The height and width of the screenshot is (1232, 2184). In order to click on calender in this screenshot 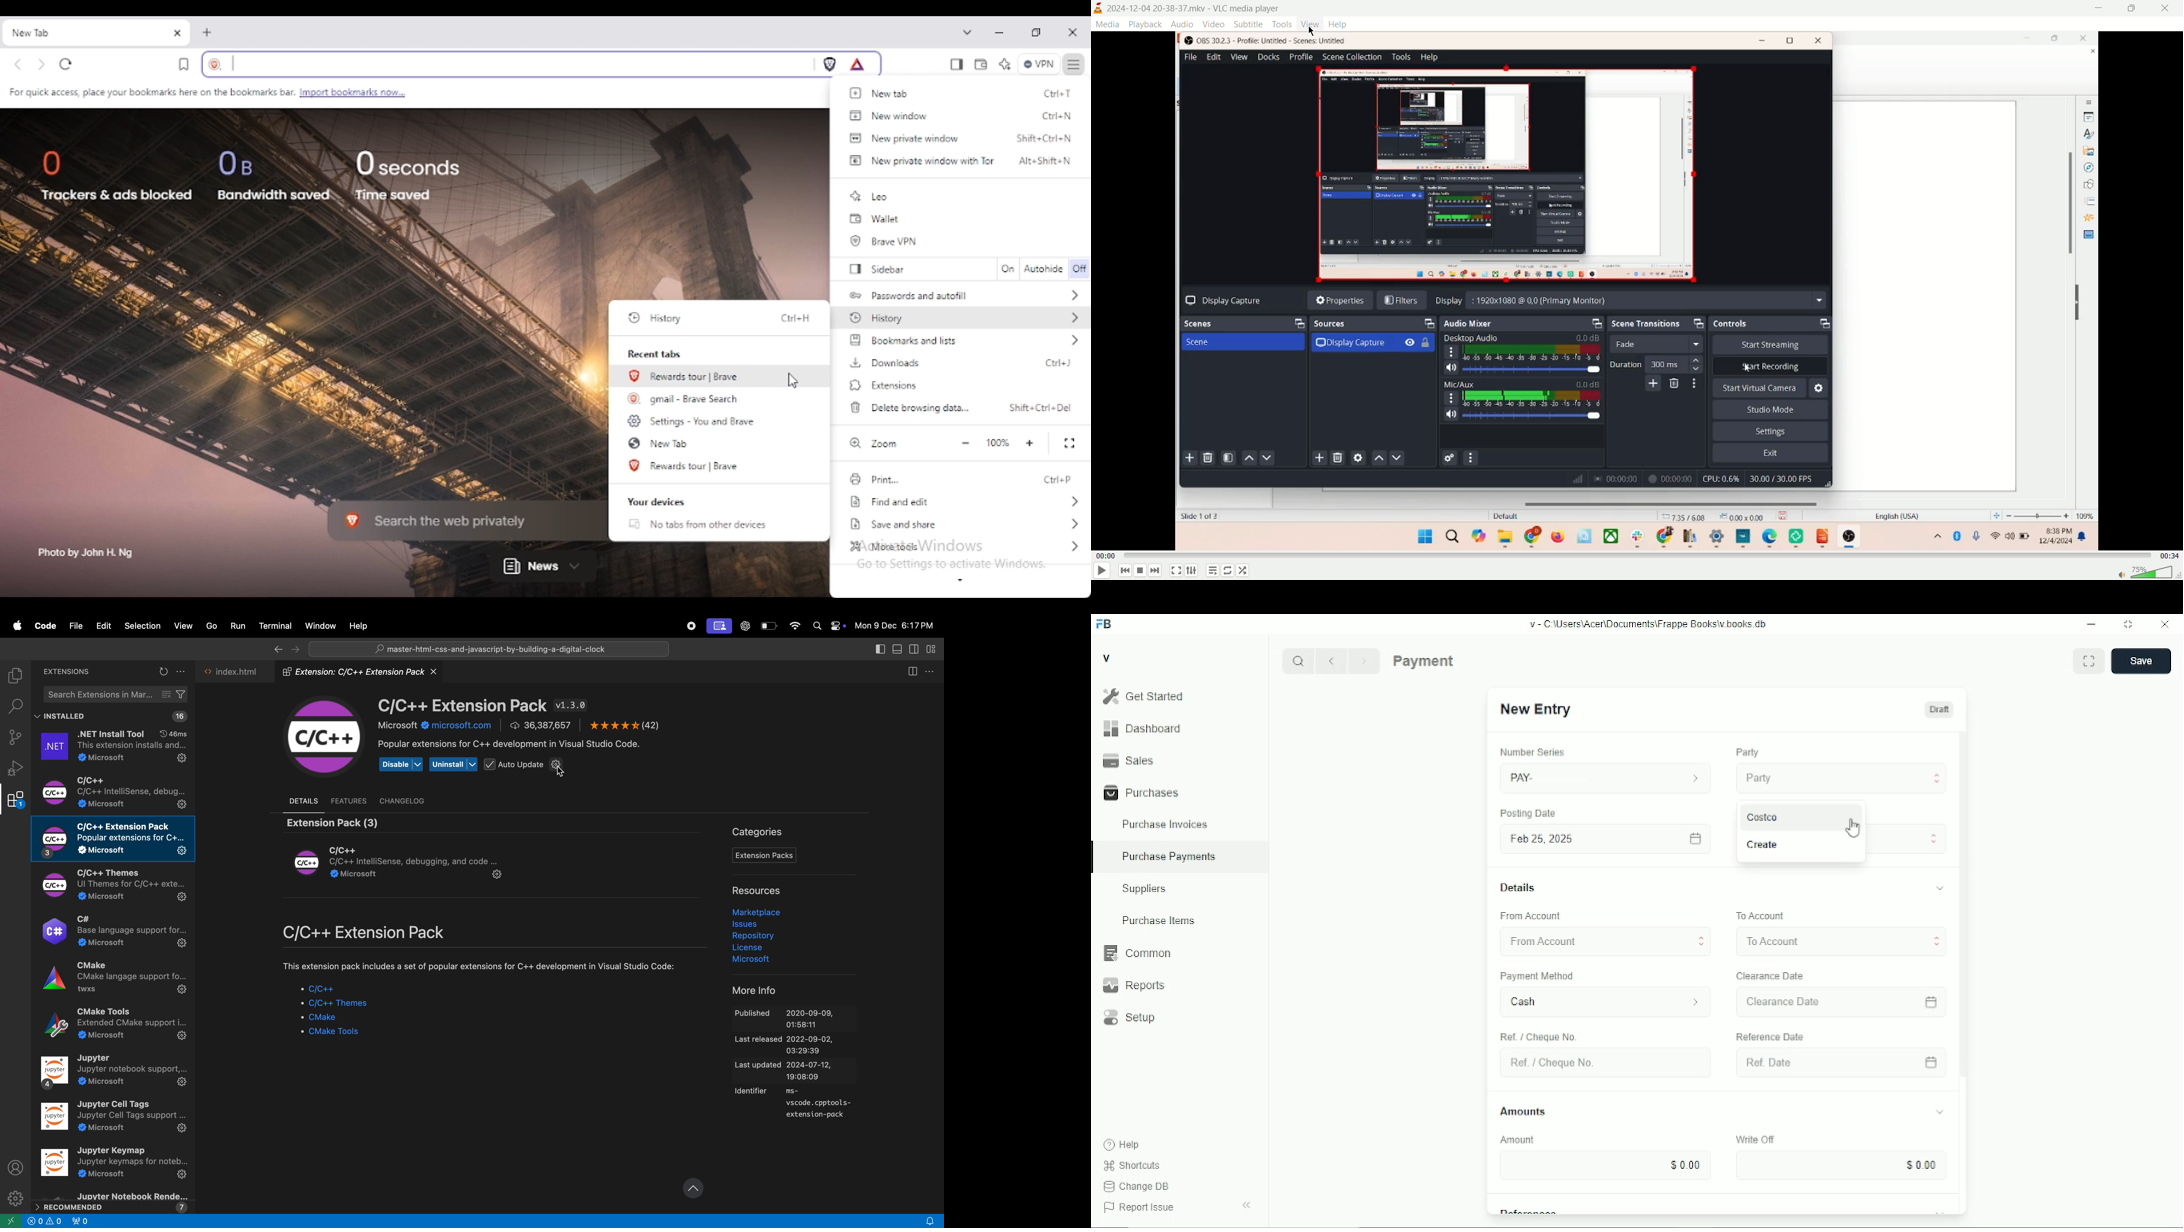, I will do `click(1934, 1002)`.